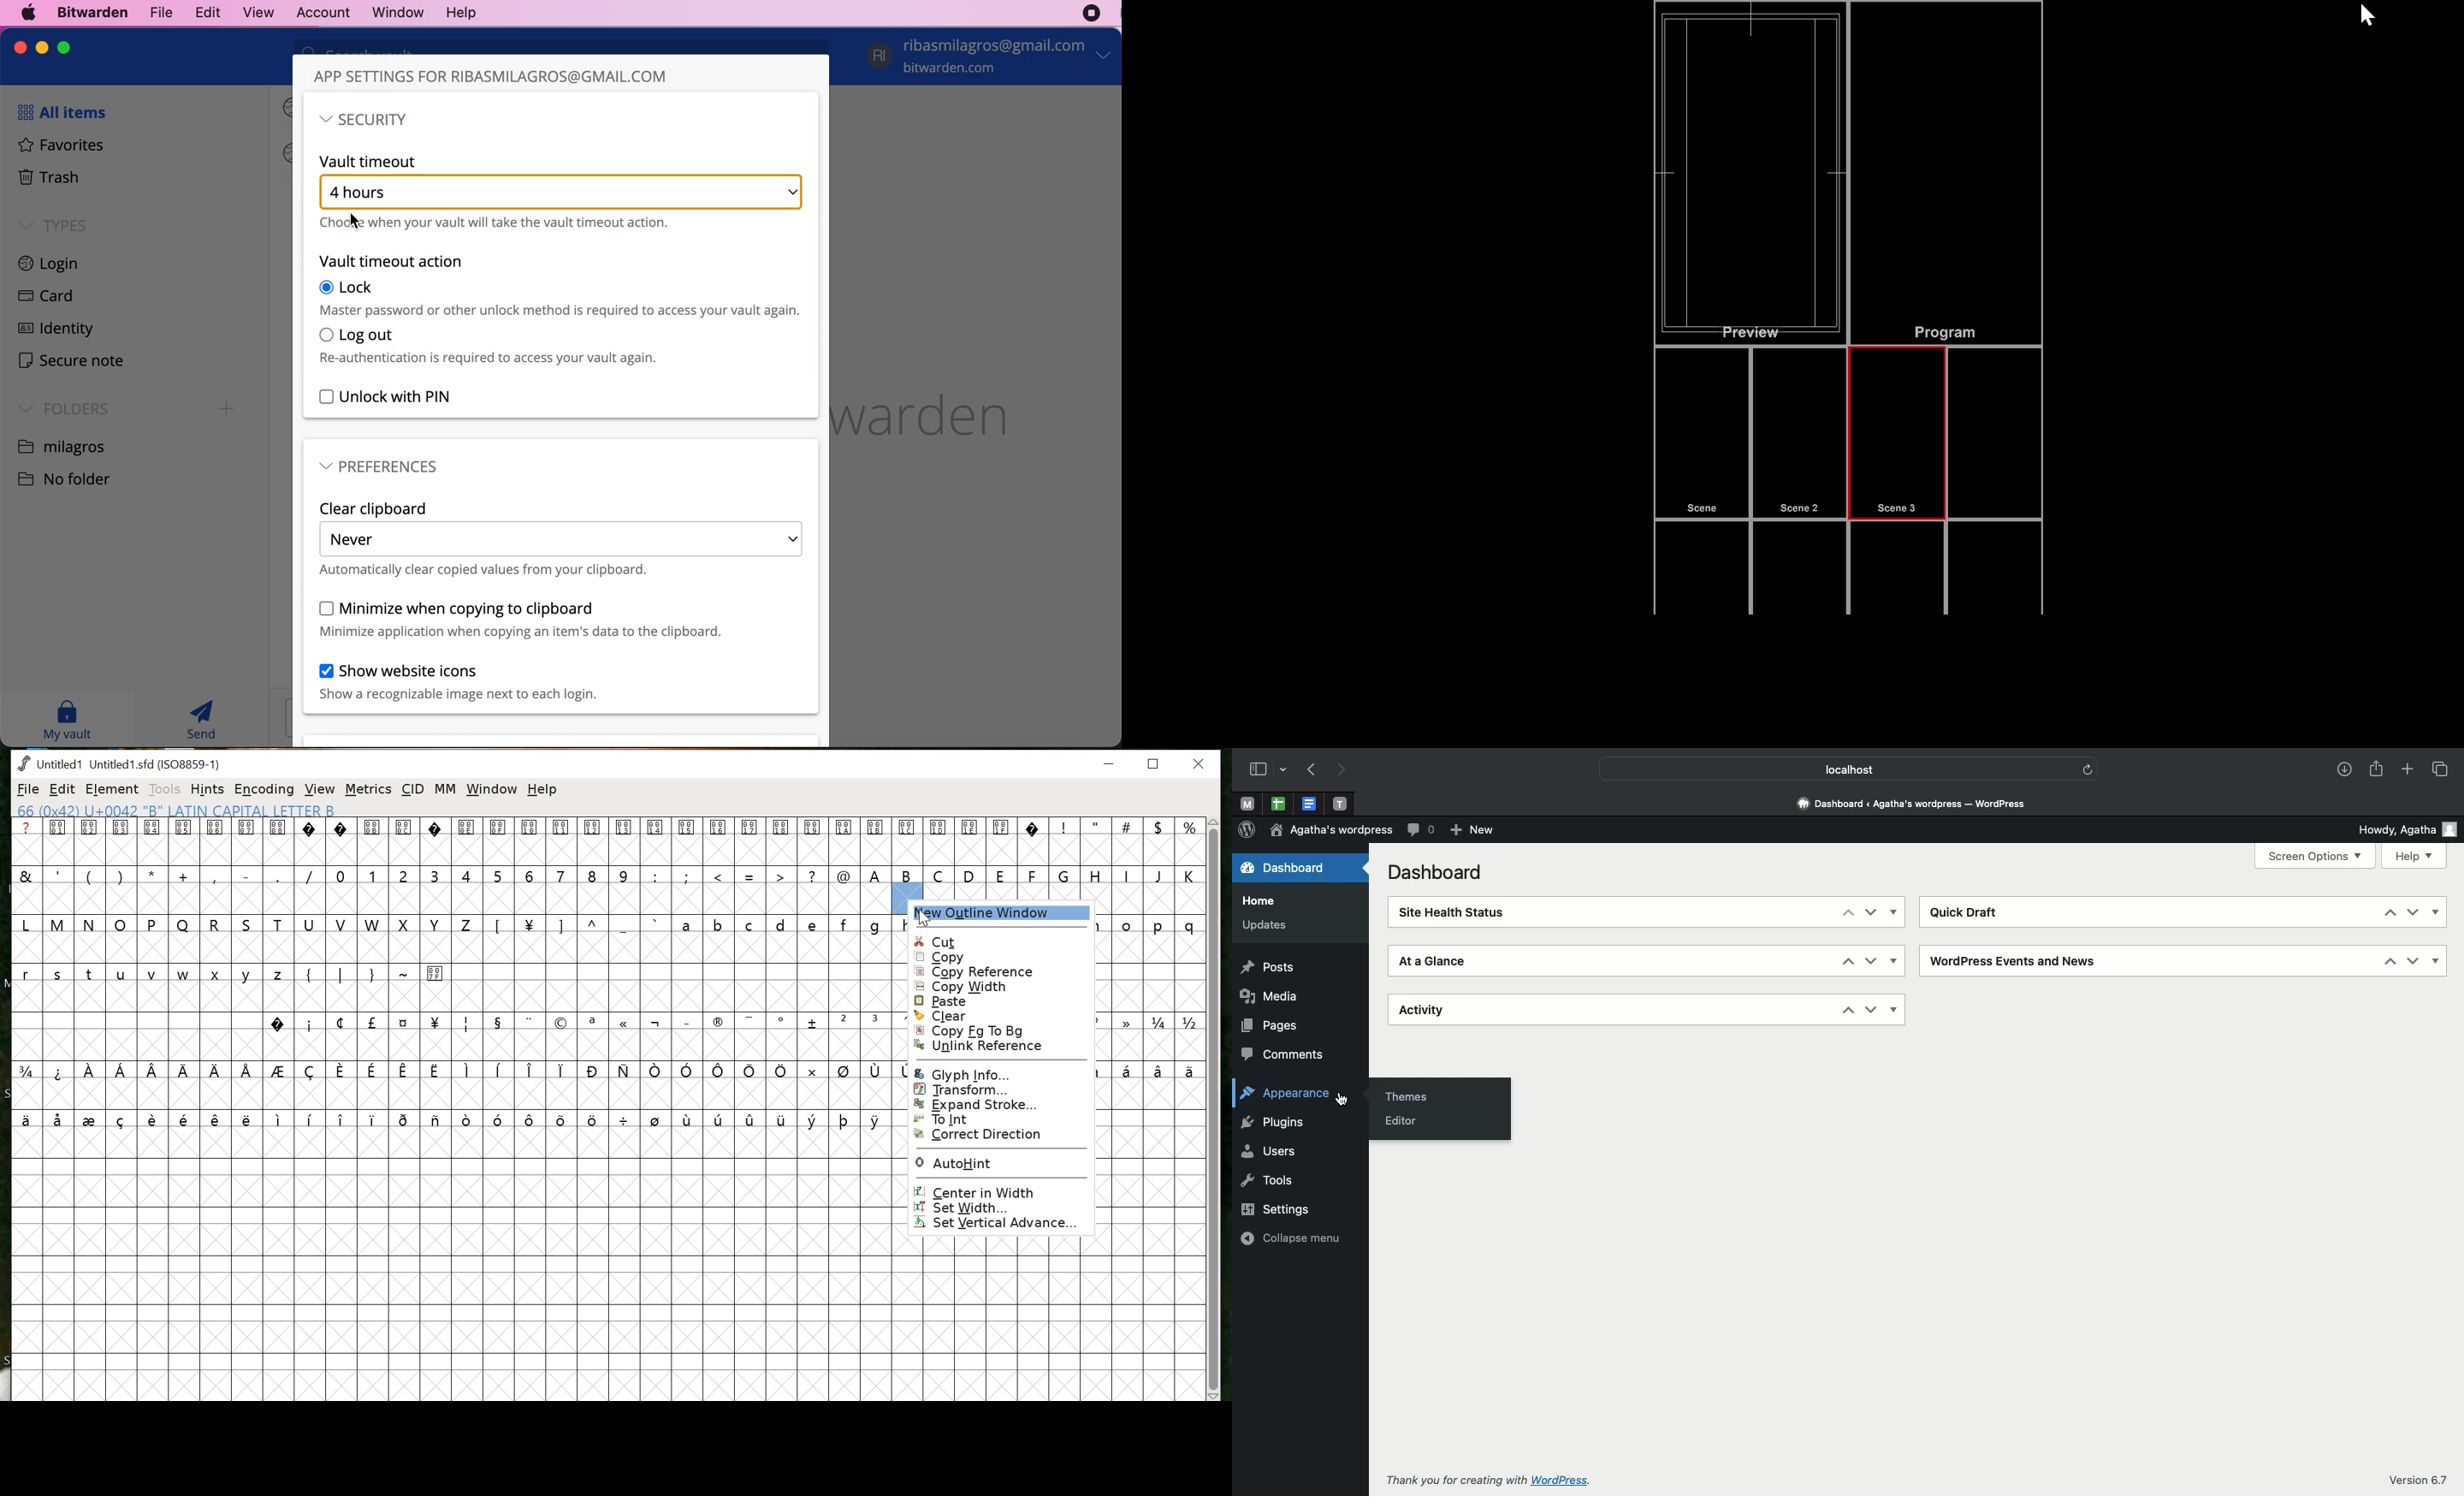 This screenshot has width=2464, height=1512. I want to click on paste, so click(1006, 1002).